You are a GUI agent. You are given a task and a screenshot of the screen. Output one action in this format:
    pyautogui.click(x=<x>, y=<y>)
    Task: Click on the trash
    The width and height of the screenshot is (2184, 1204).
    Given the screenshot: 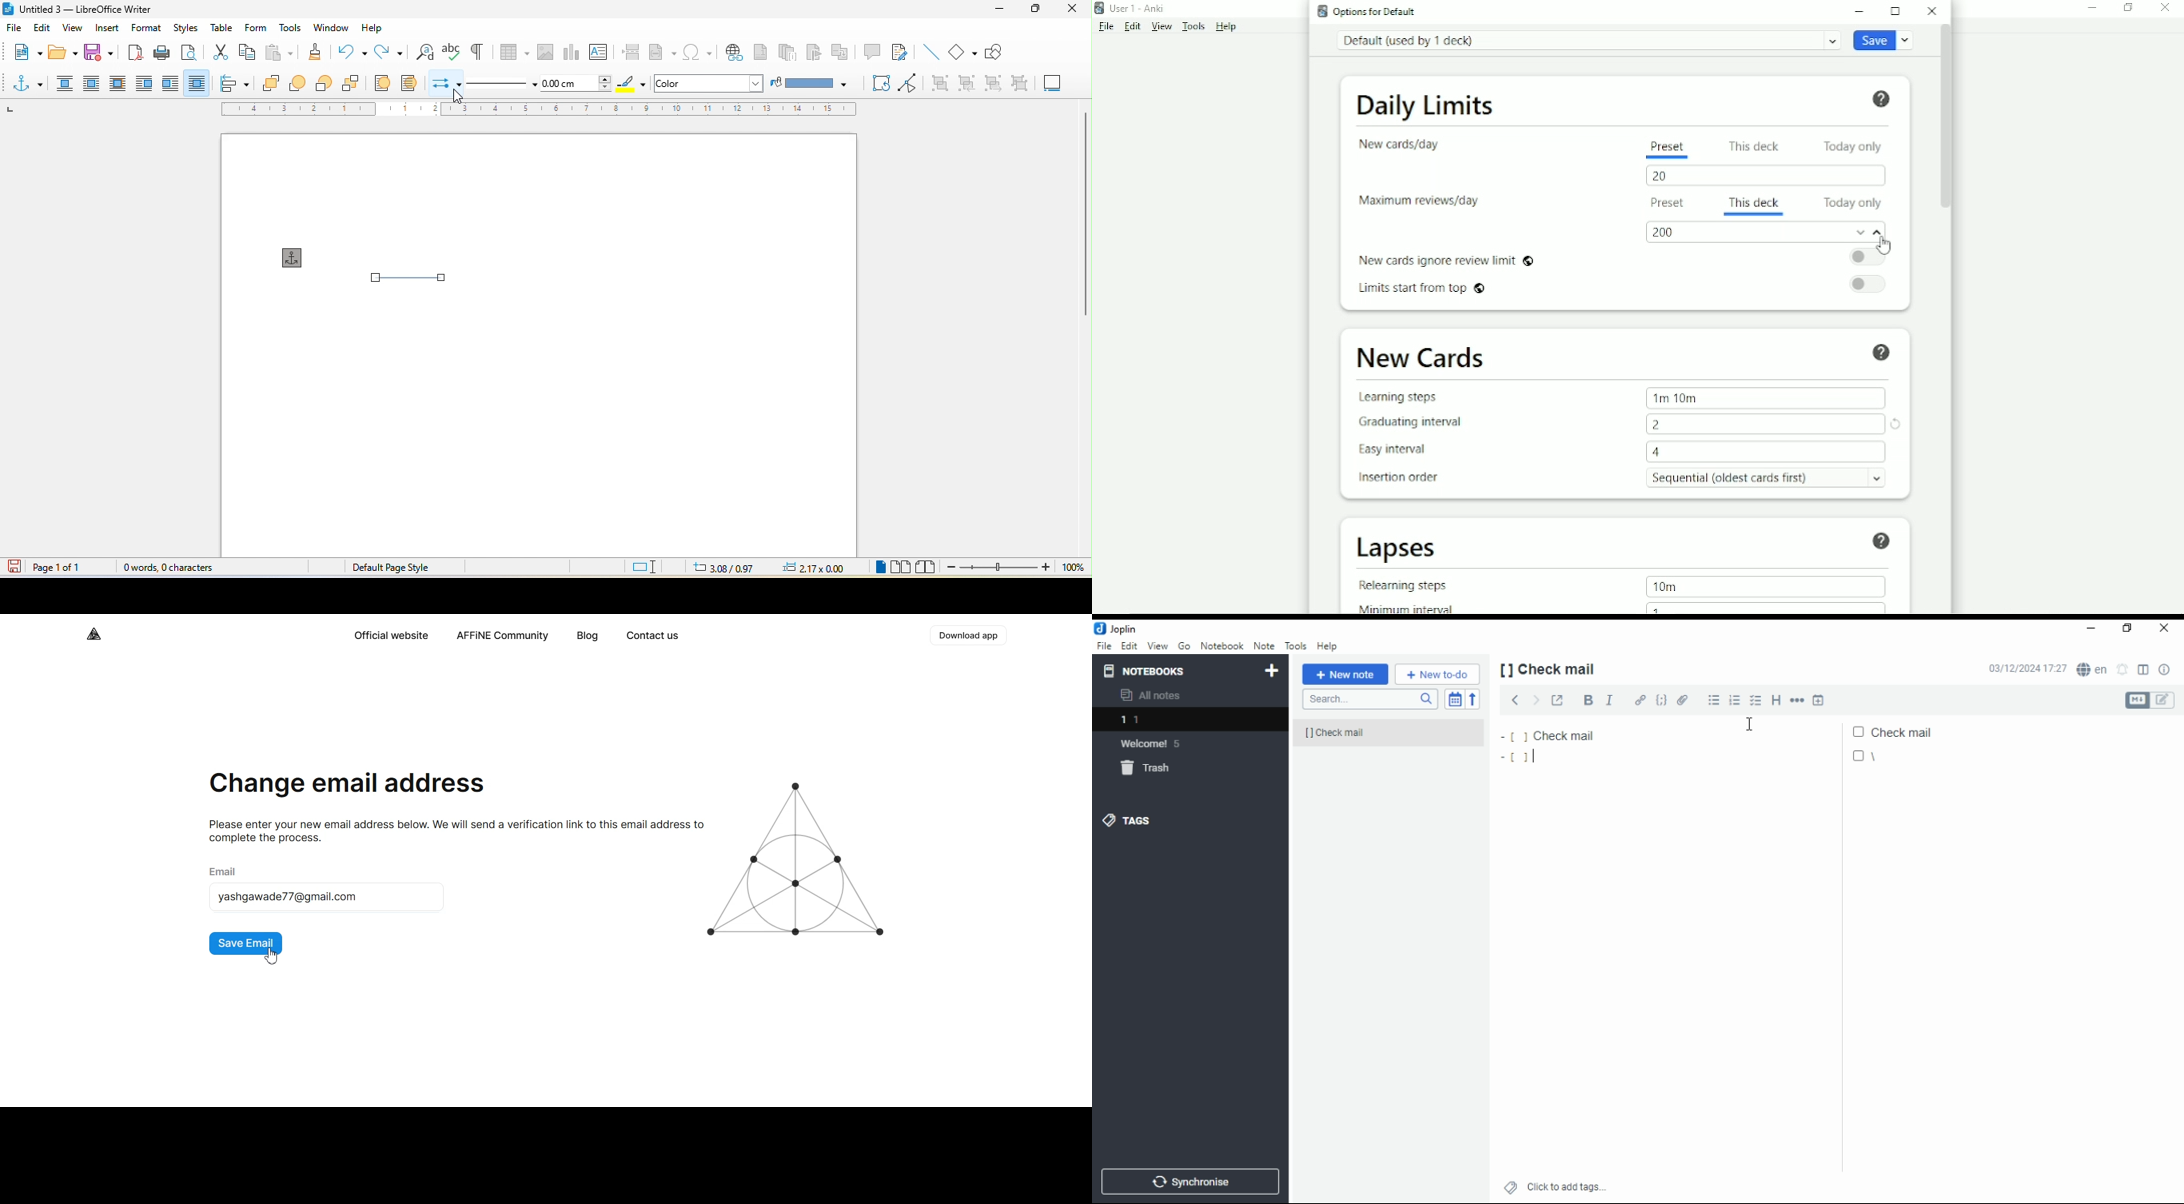 What is the action you would take?
    pyautogui.click(x=1147, y=768)
    